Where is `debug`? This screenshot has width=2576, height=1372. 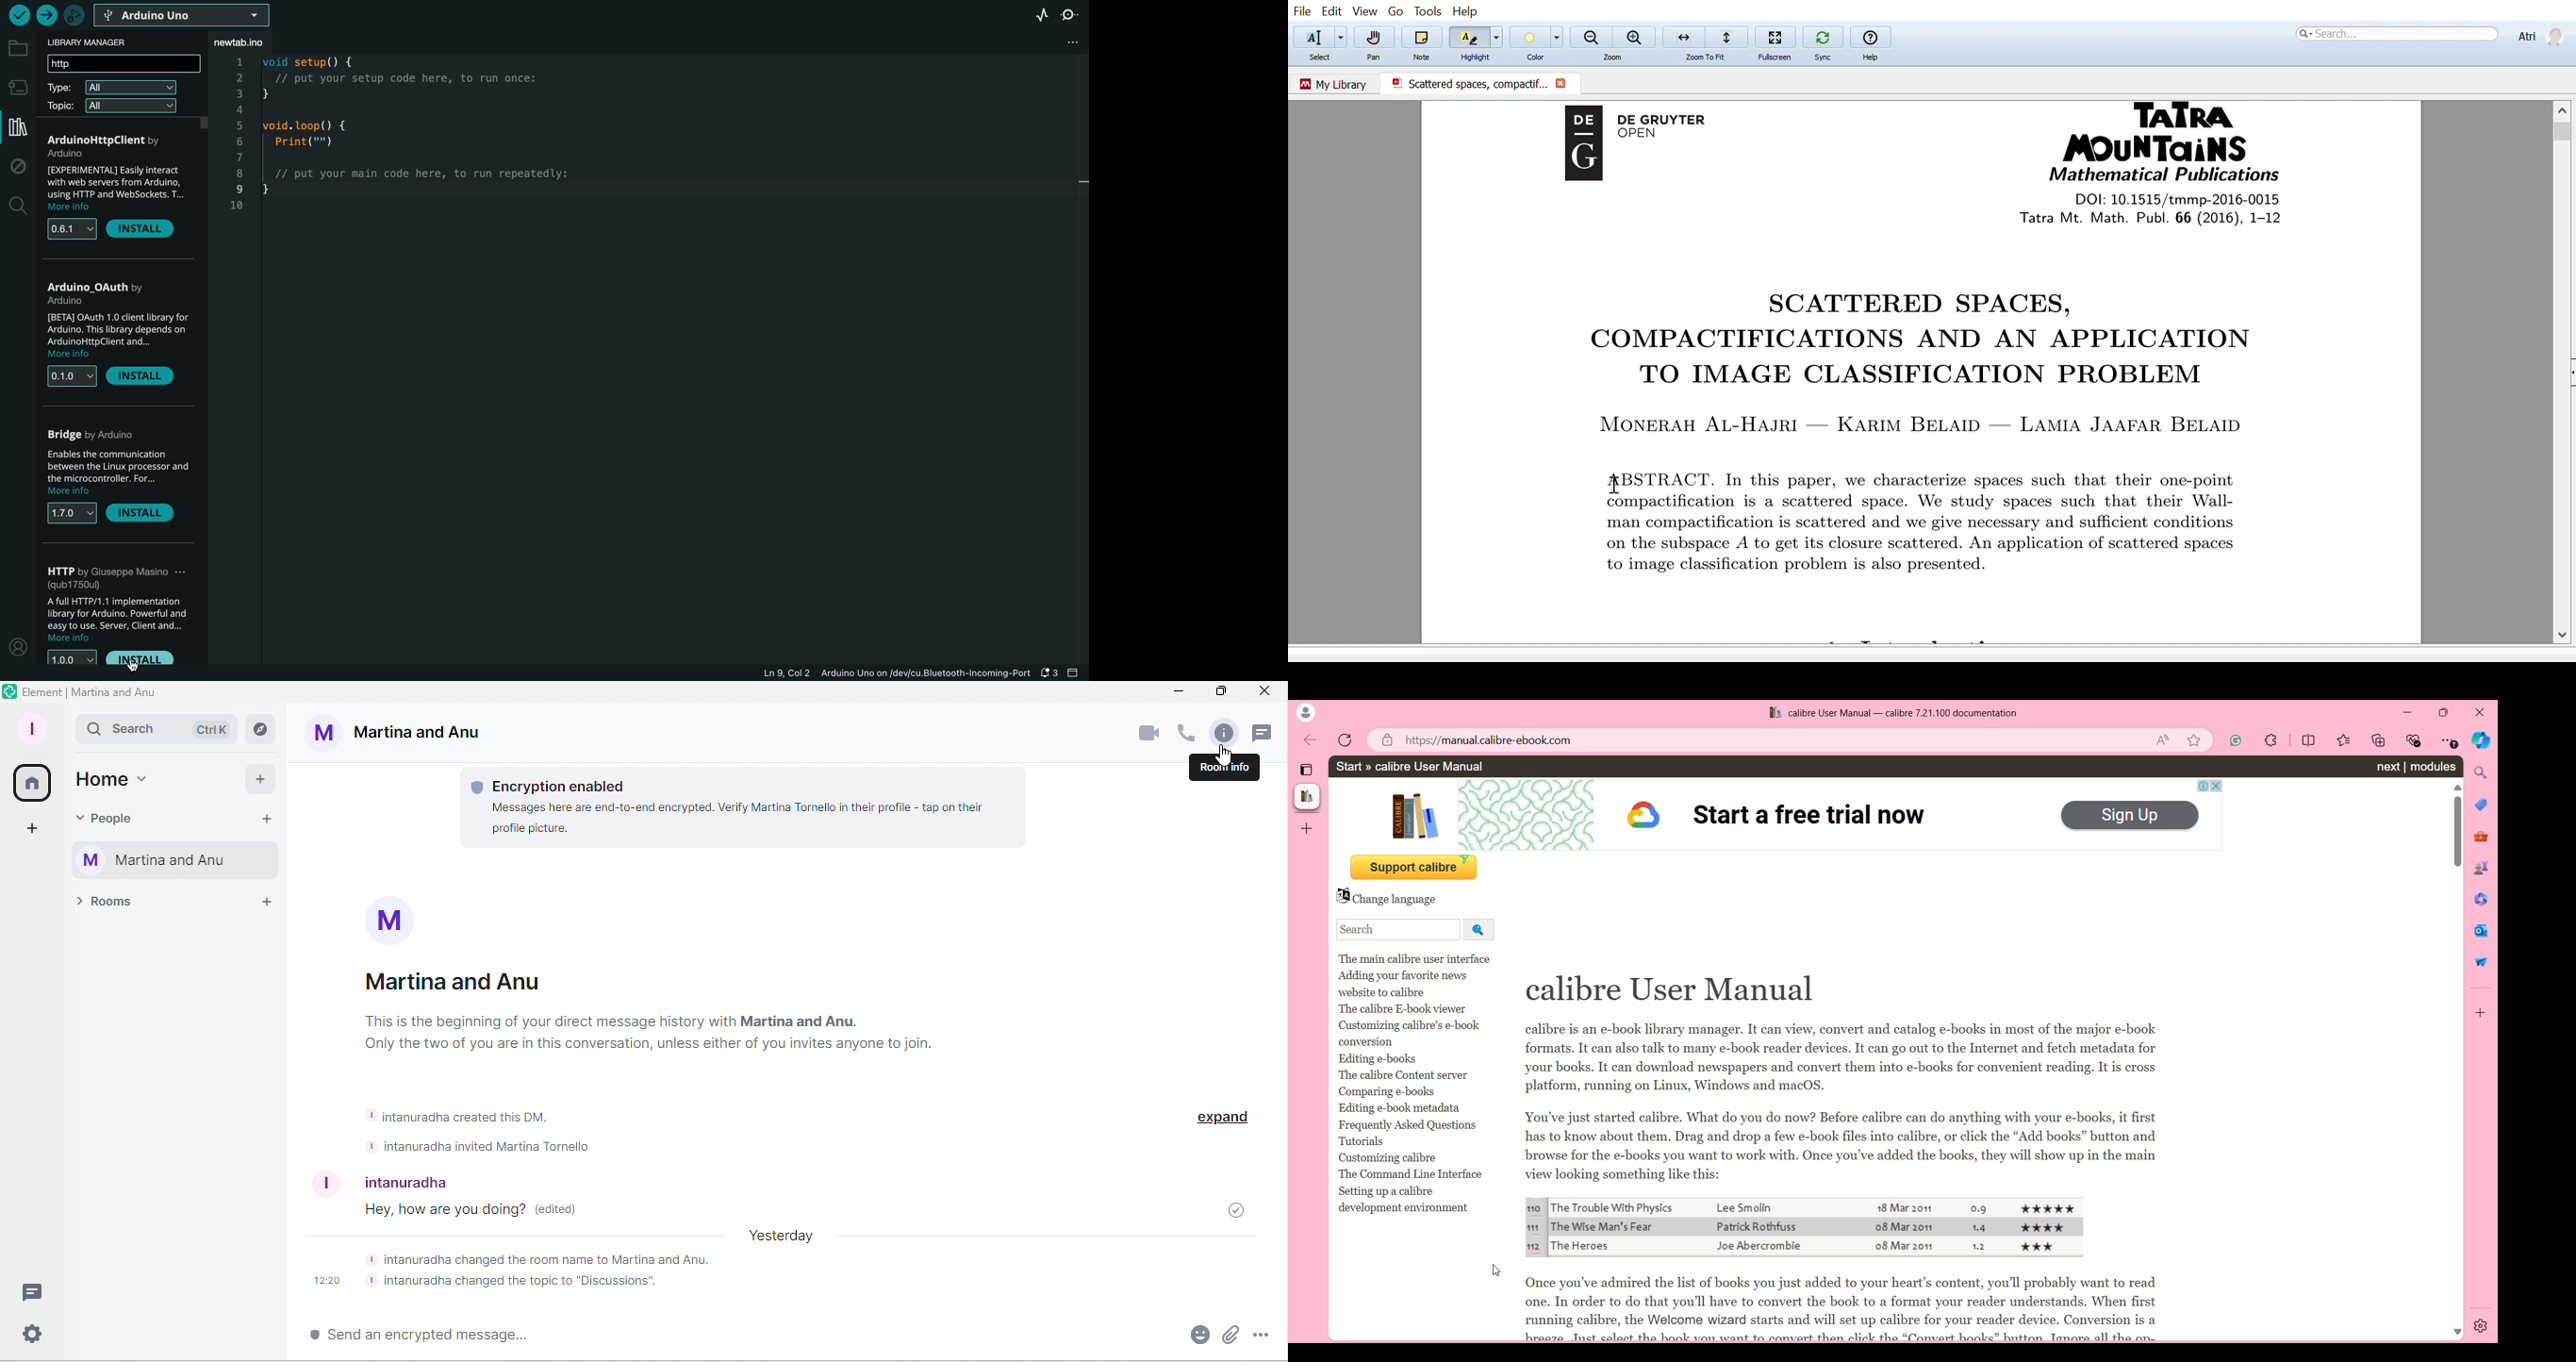
debug is located at coordinates (19, 168).